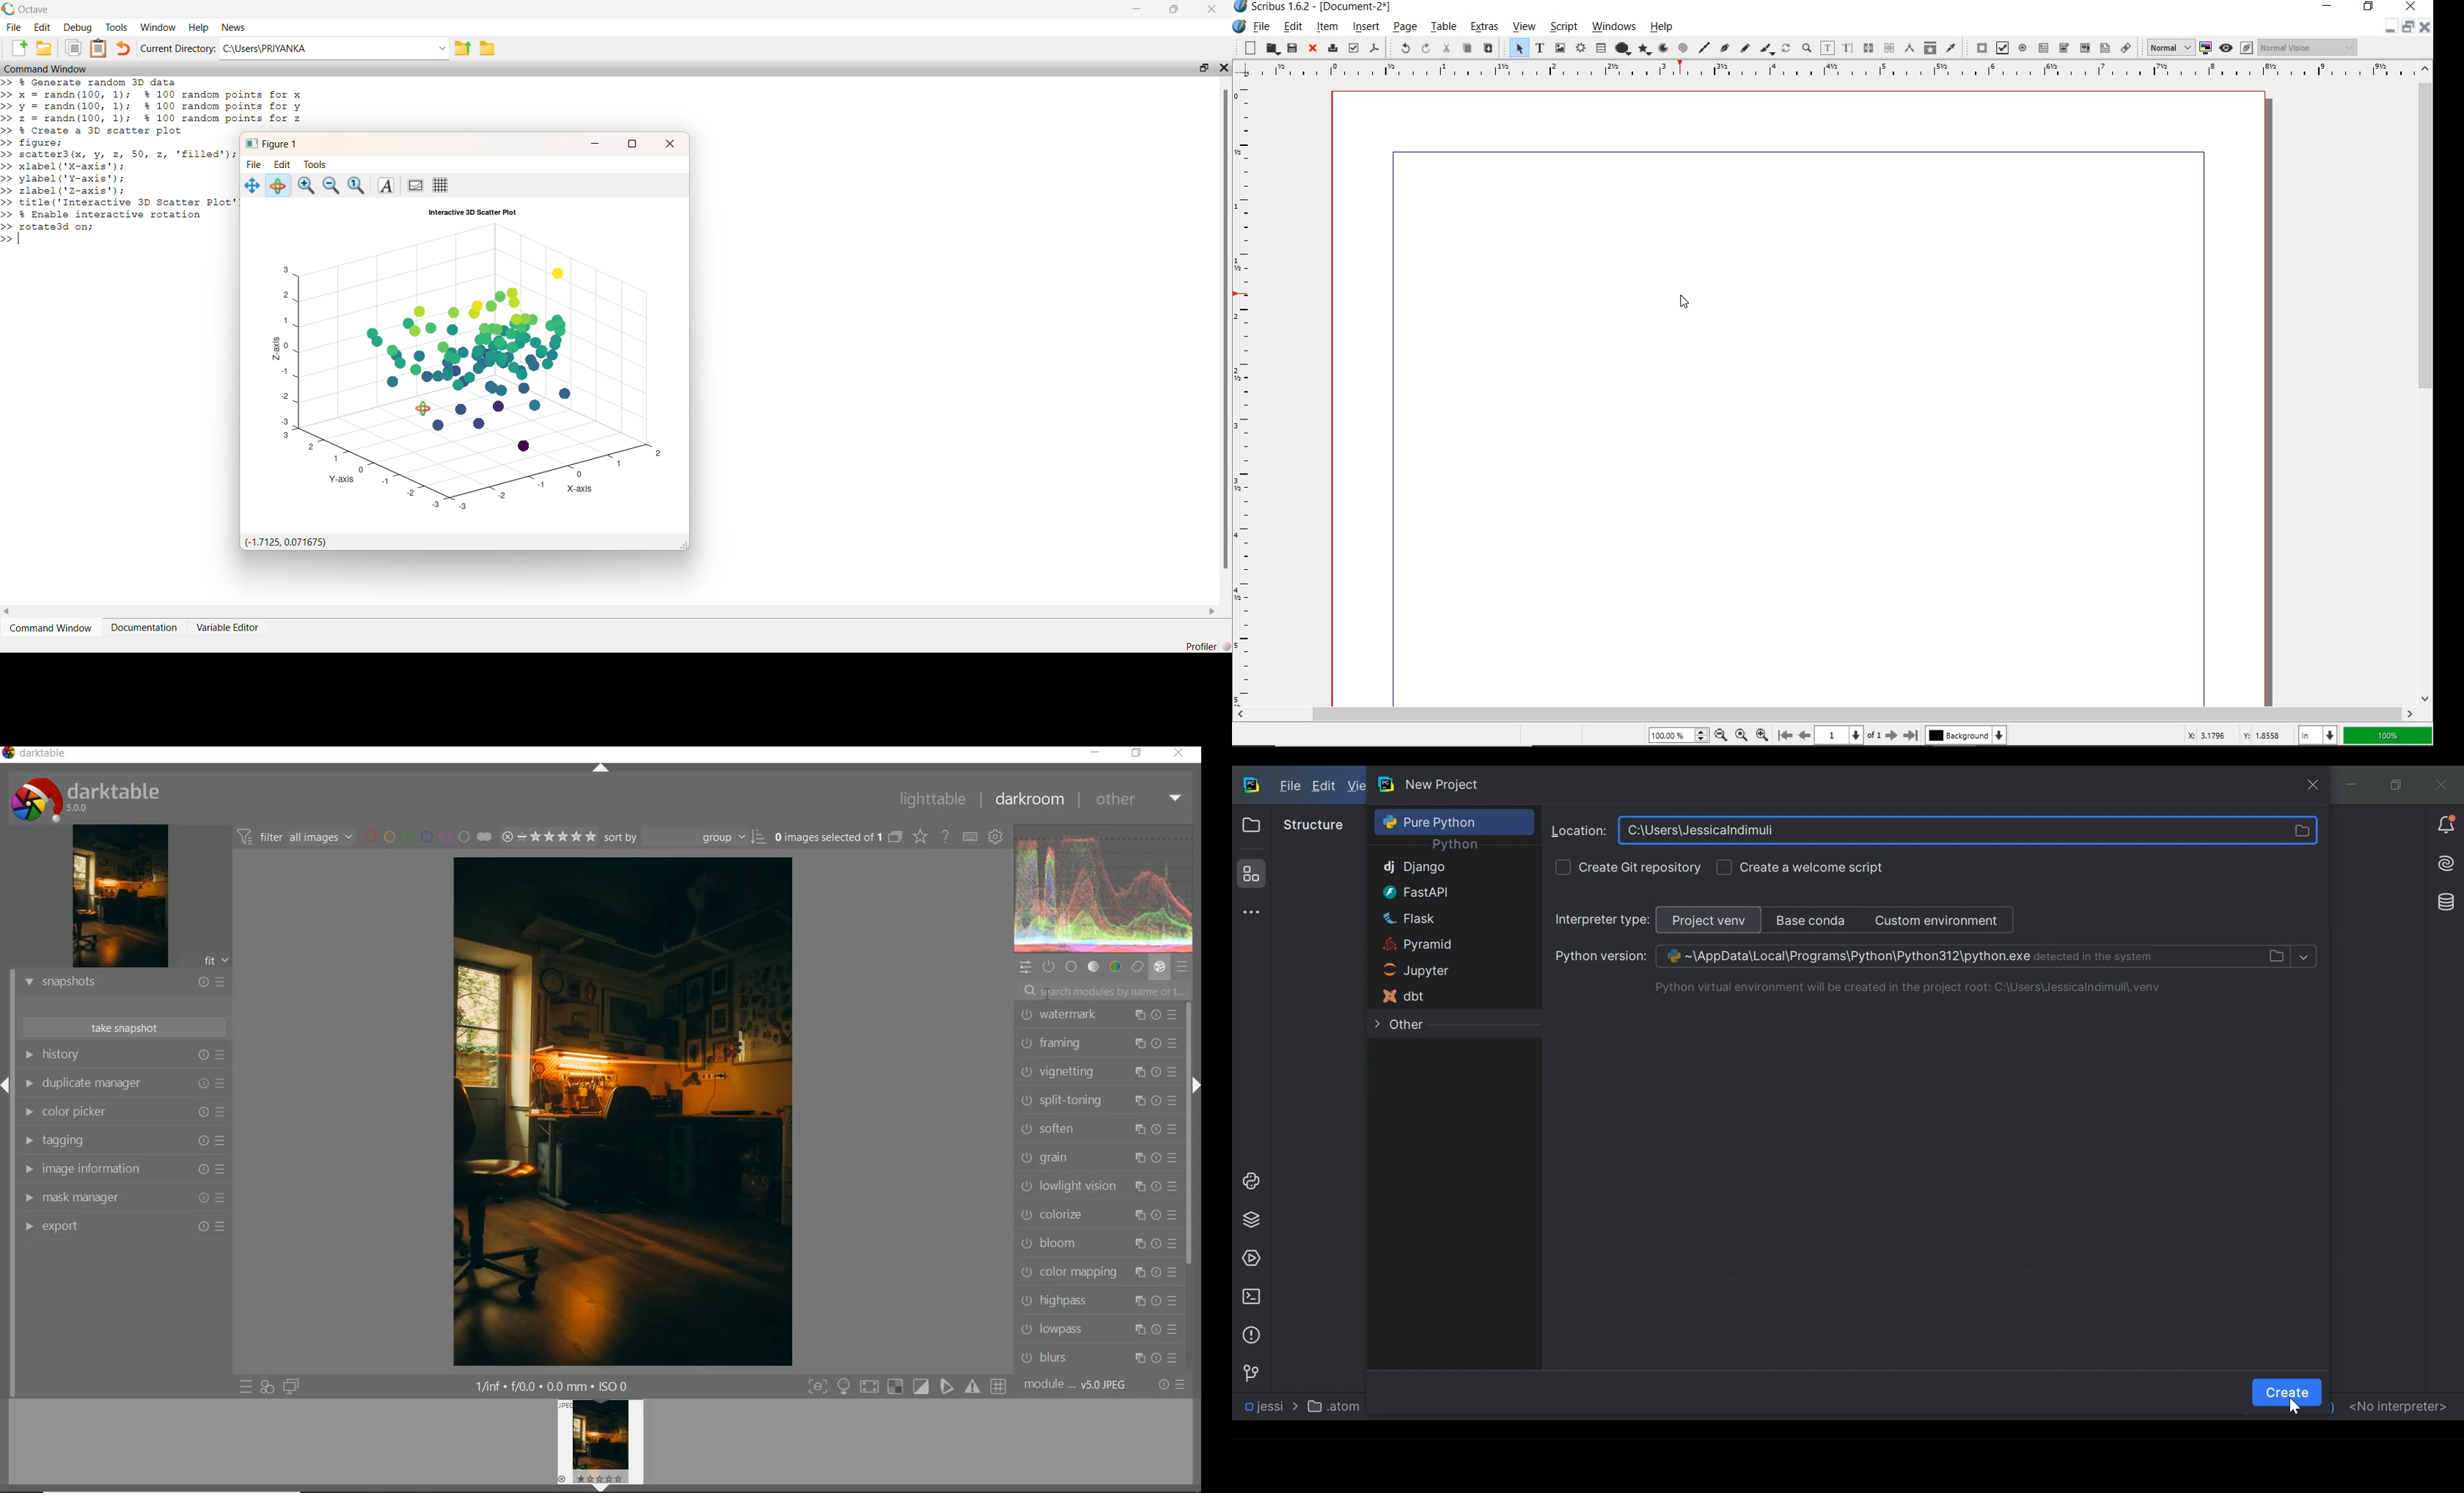 Image resolution: width=2464 pixels, height=1512 pixels. I want to click on Bezier curve, so click(1723, 48).